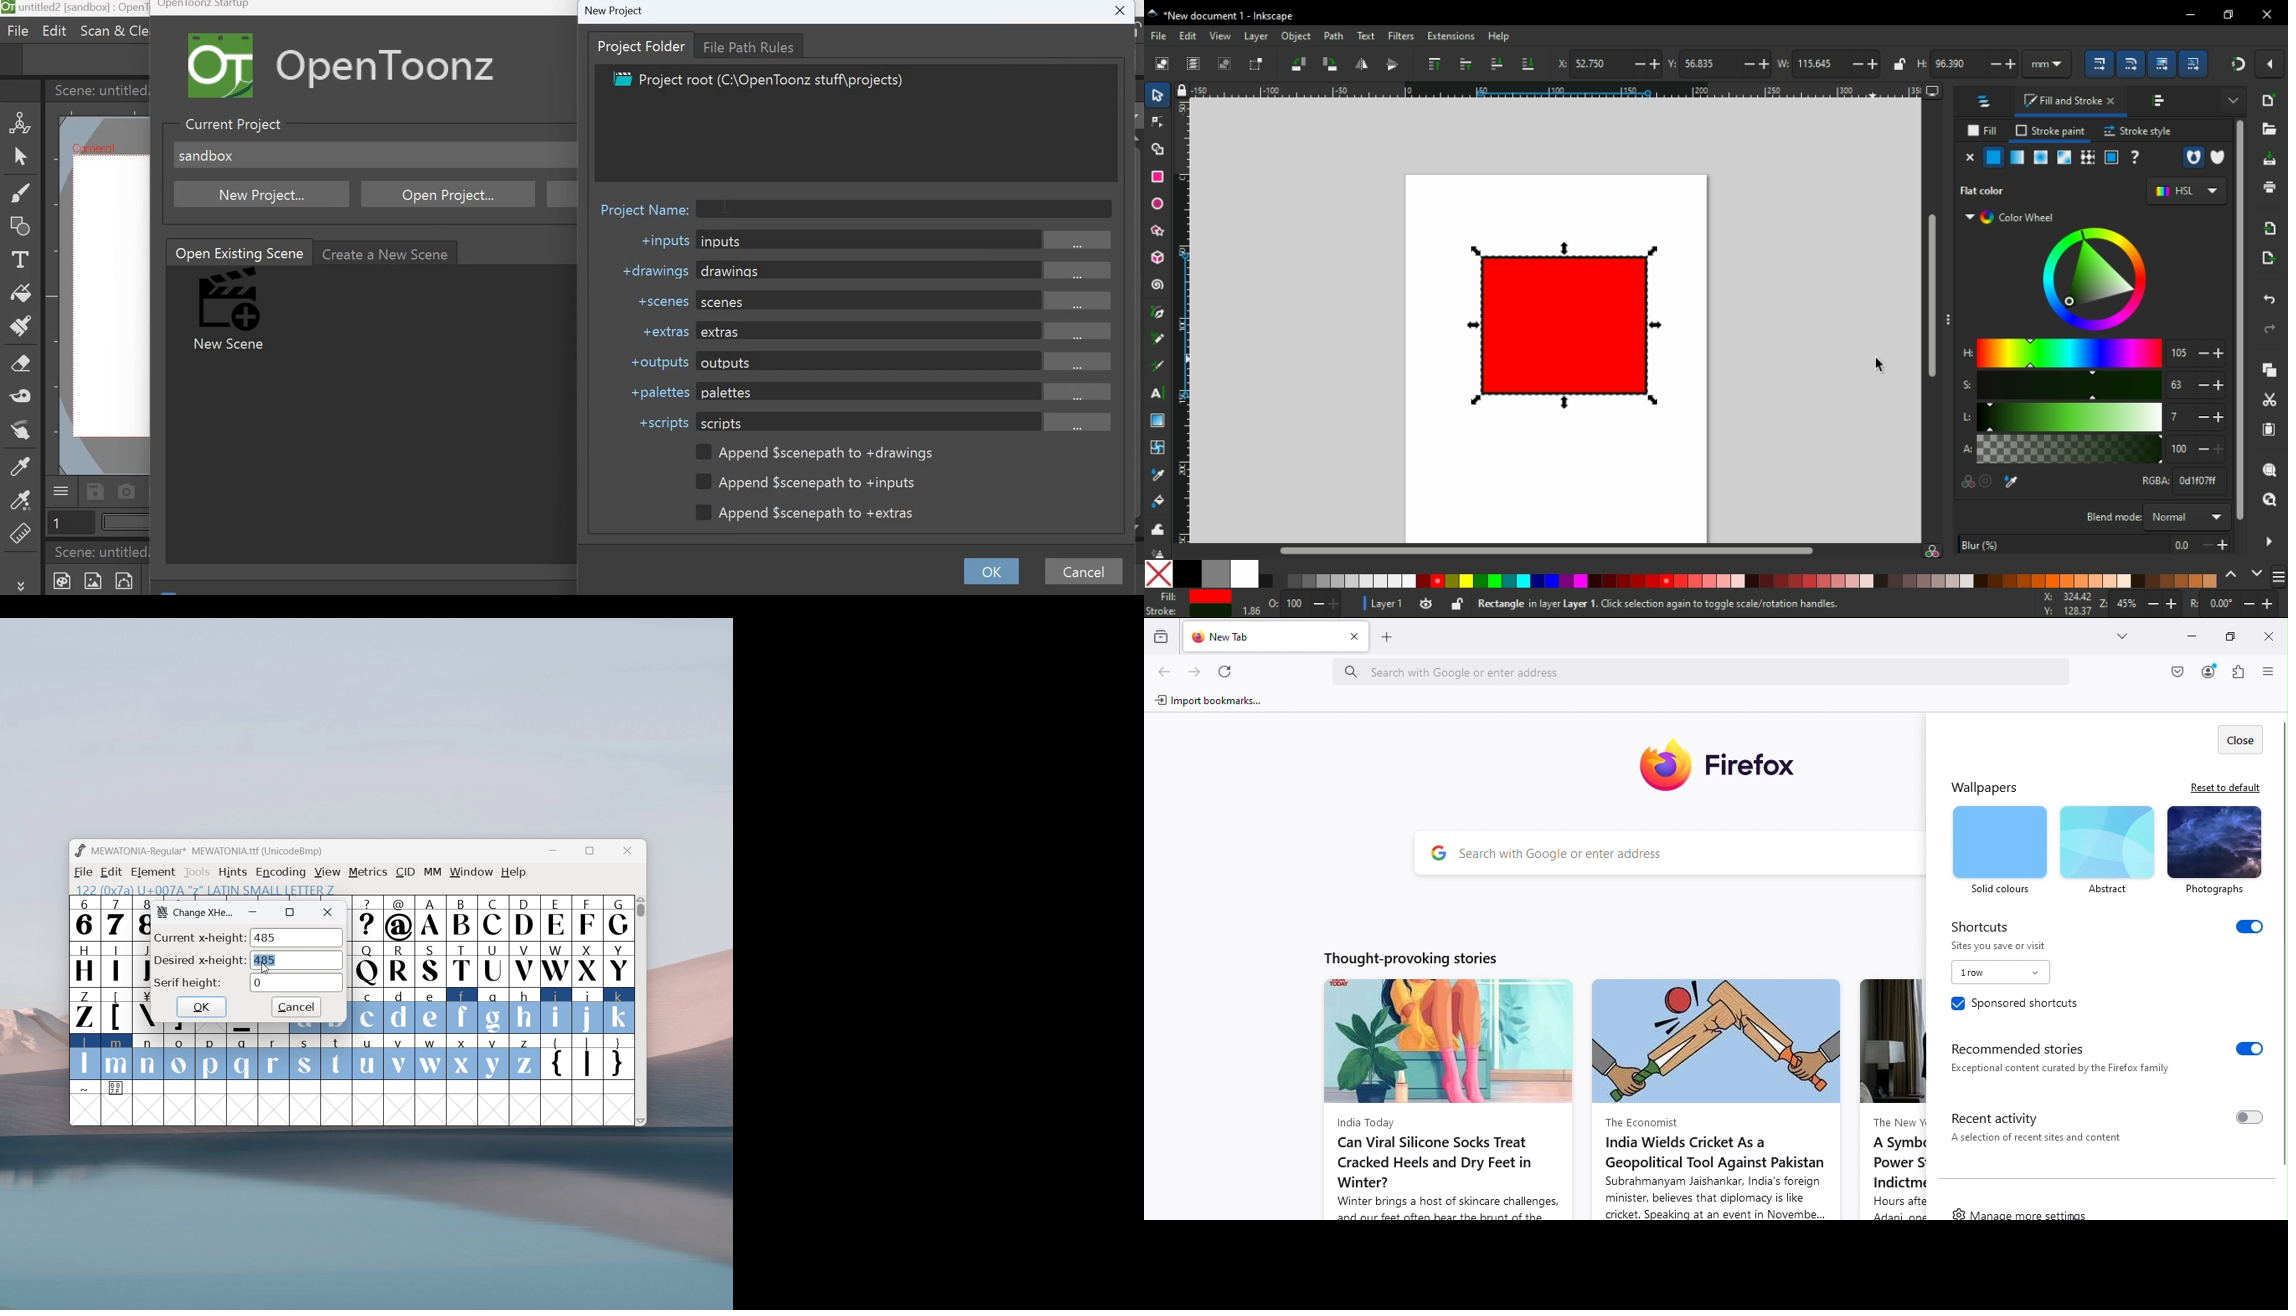 The height and width of the screenshot is (1316, 2296). Describe the element at coordinates (2214, 852) in the screenshot. I see `Photographs` at that location.